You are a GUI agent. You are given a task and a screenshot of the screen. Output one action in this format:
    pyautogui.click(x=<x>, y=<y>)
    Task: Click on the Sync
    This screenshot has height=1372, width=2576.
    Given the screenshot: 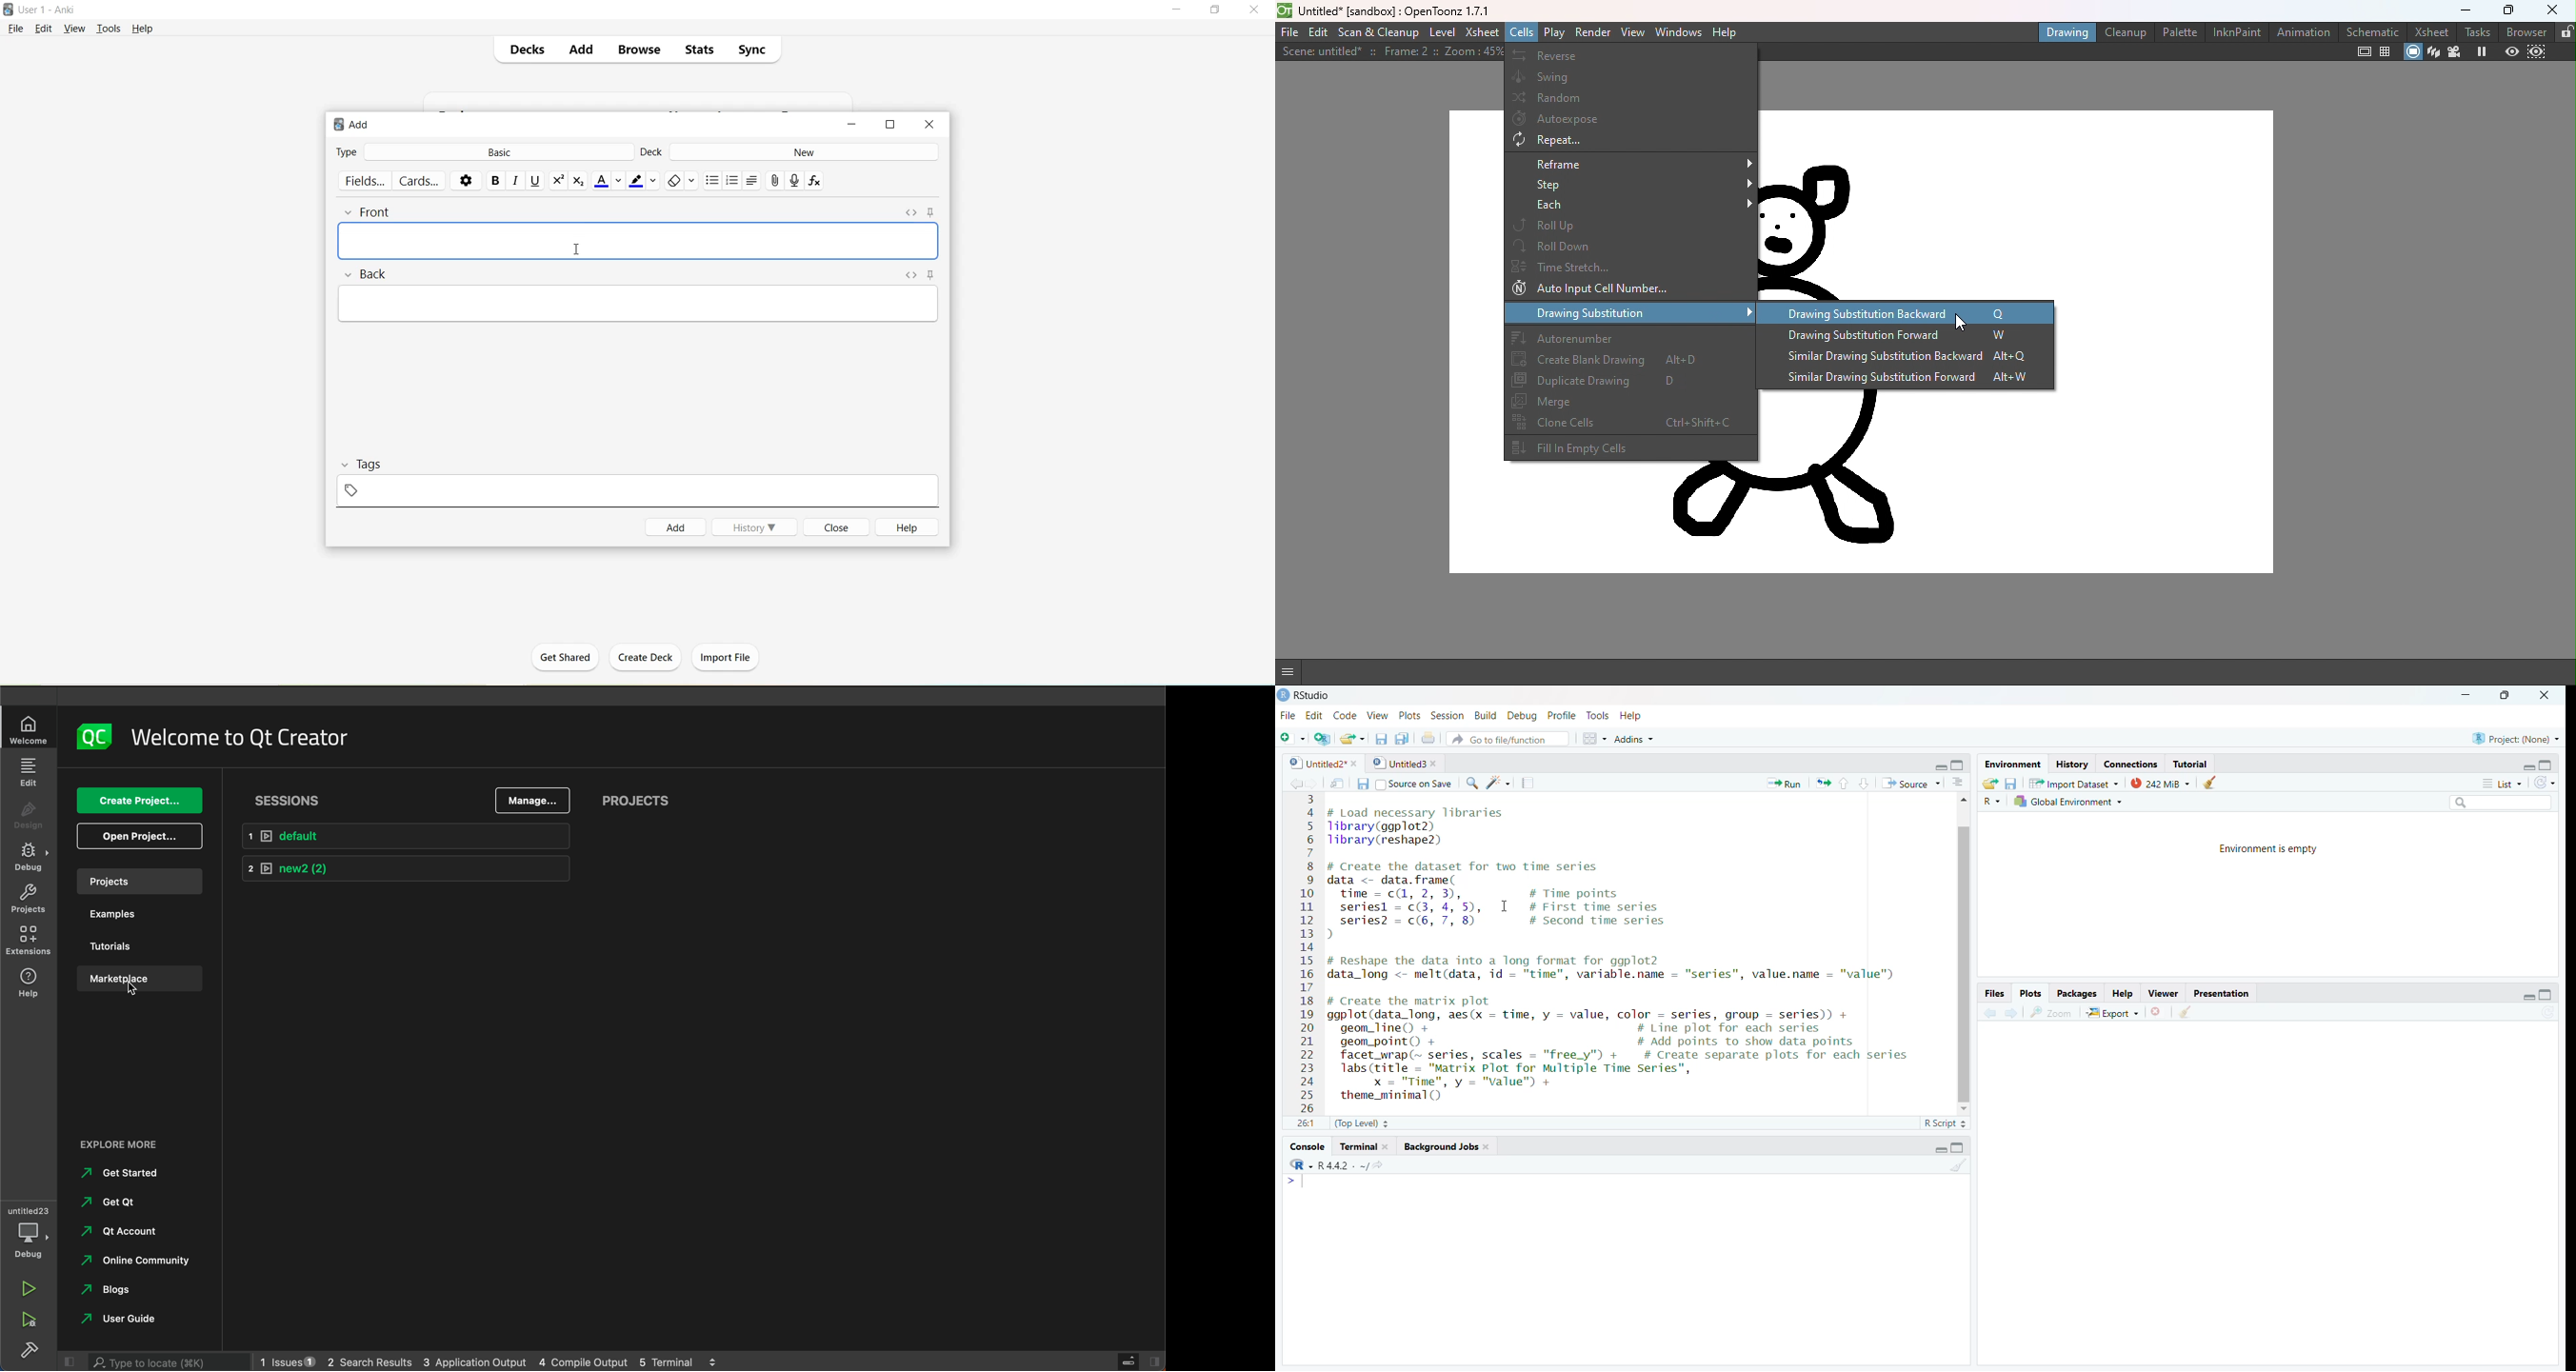 What is the action you would take?
    pyautogui.click(x=751, y=47)
    